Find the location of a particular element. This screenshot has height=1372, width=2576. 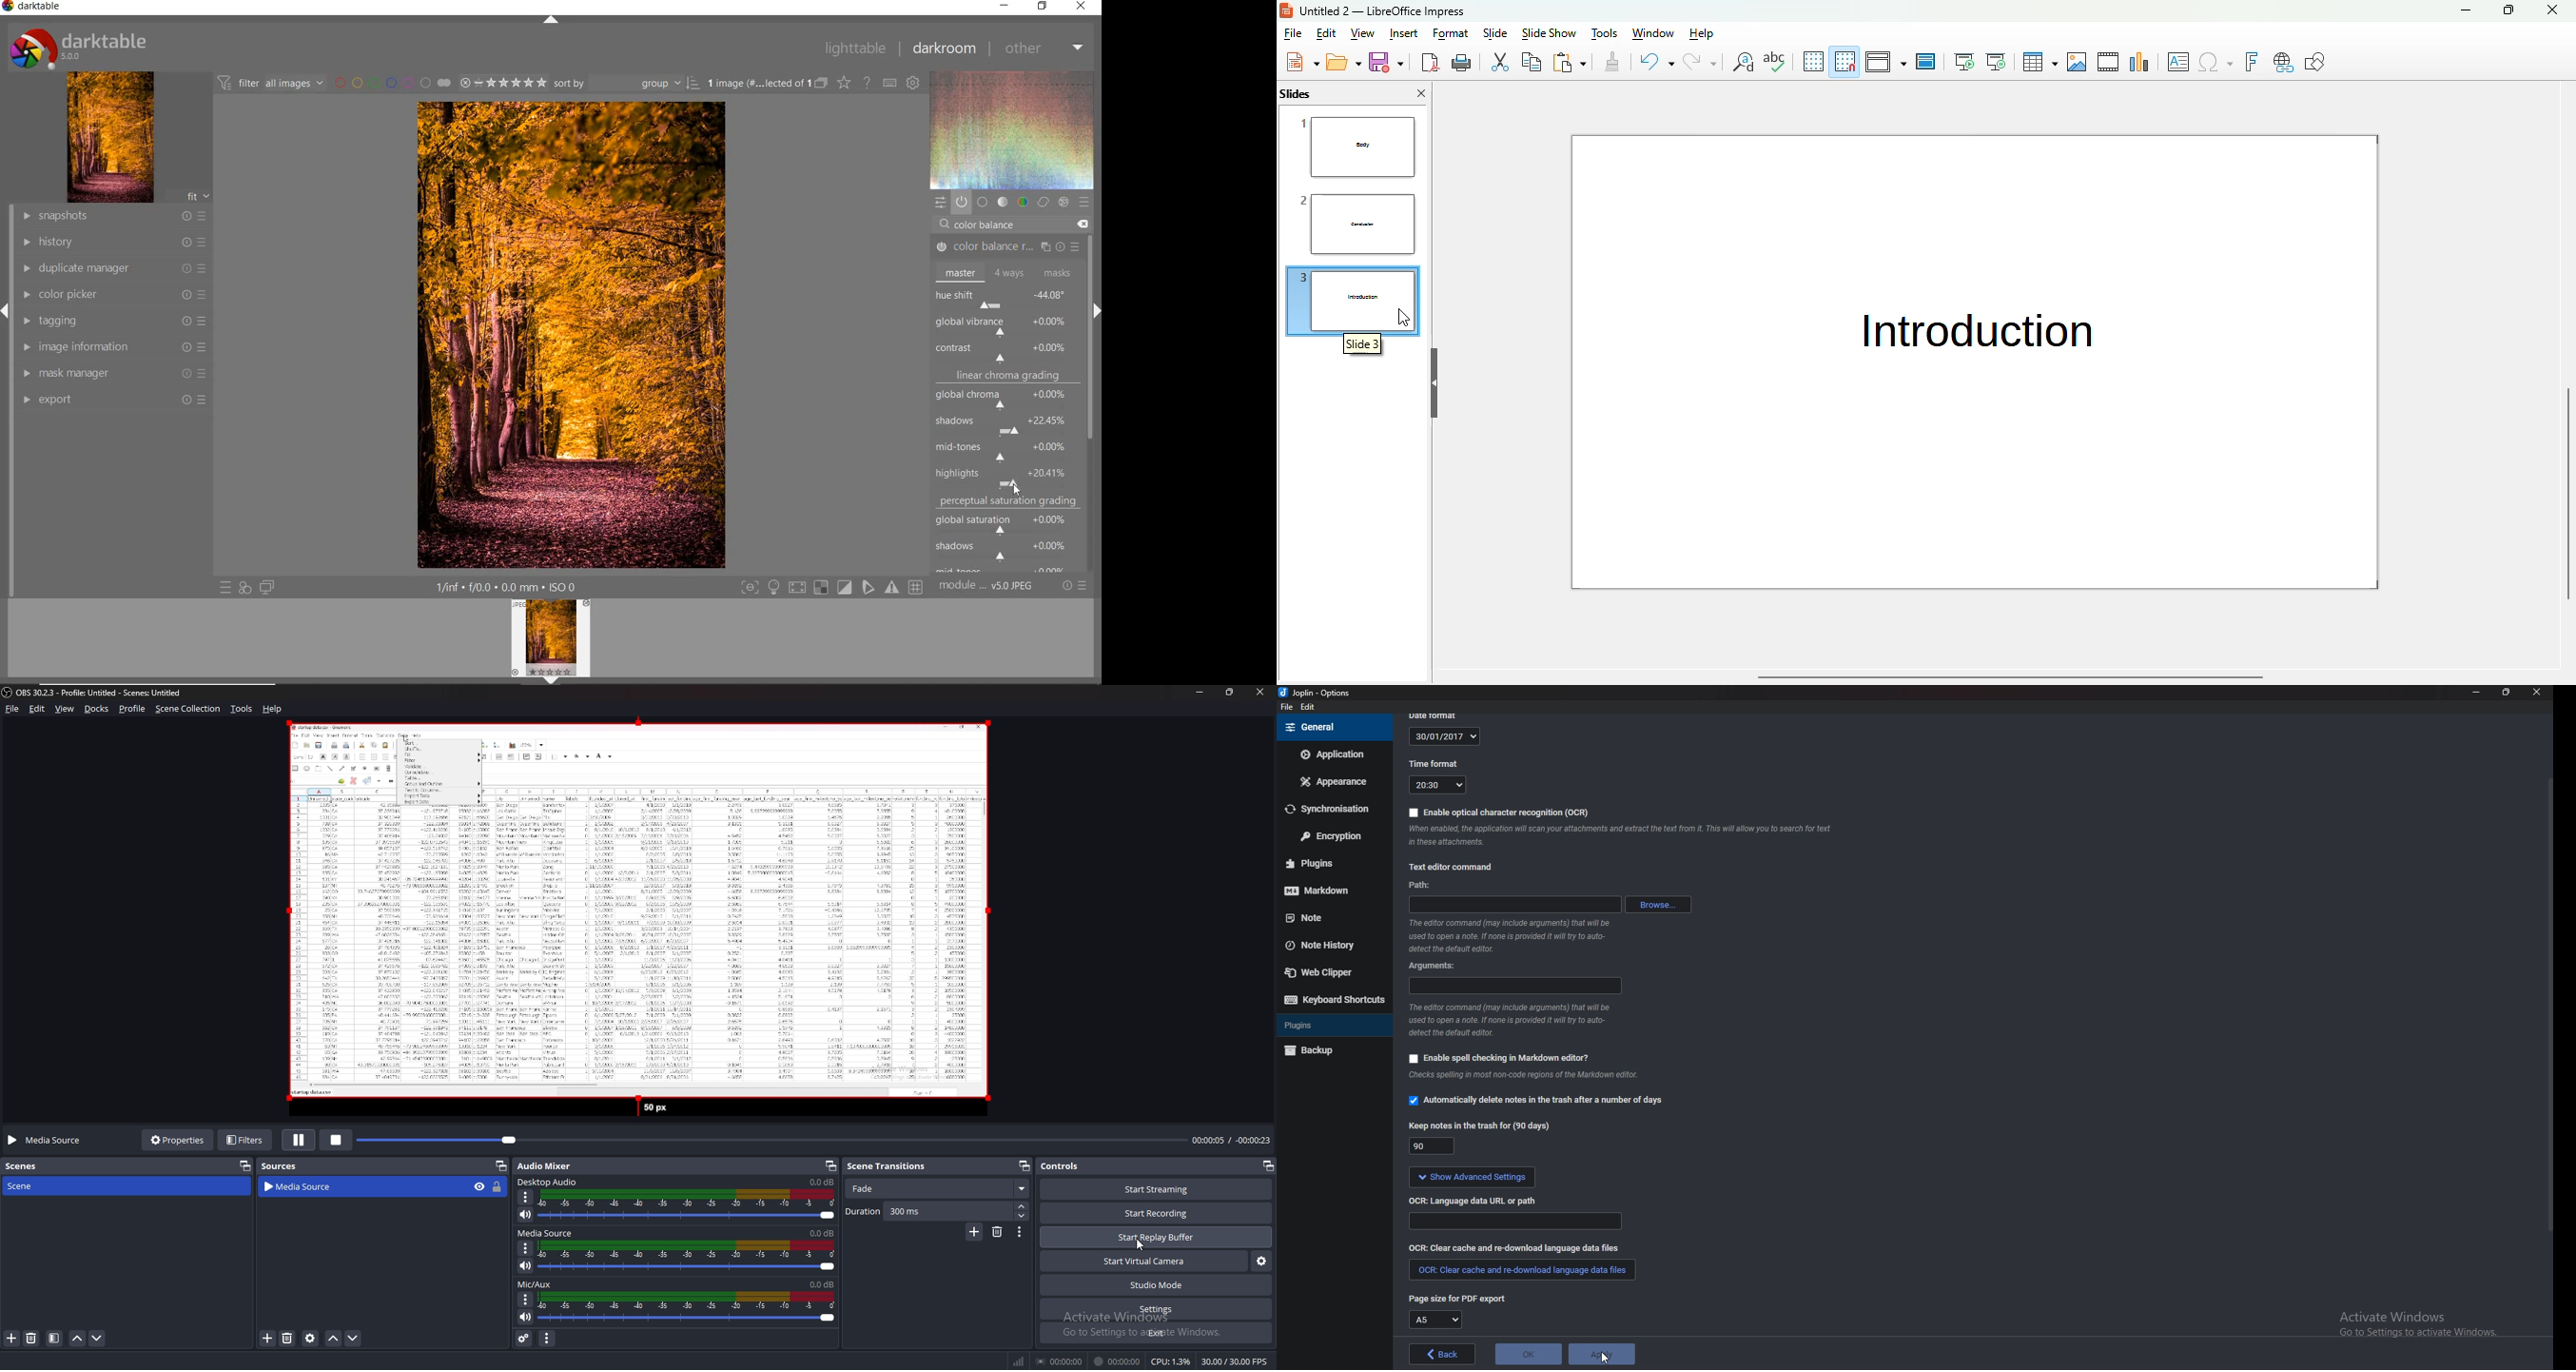

Encryption is located at coordinates (1328, 837).